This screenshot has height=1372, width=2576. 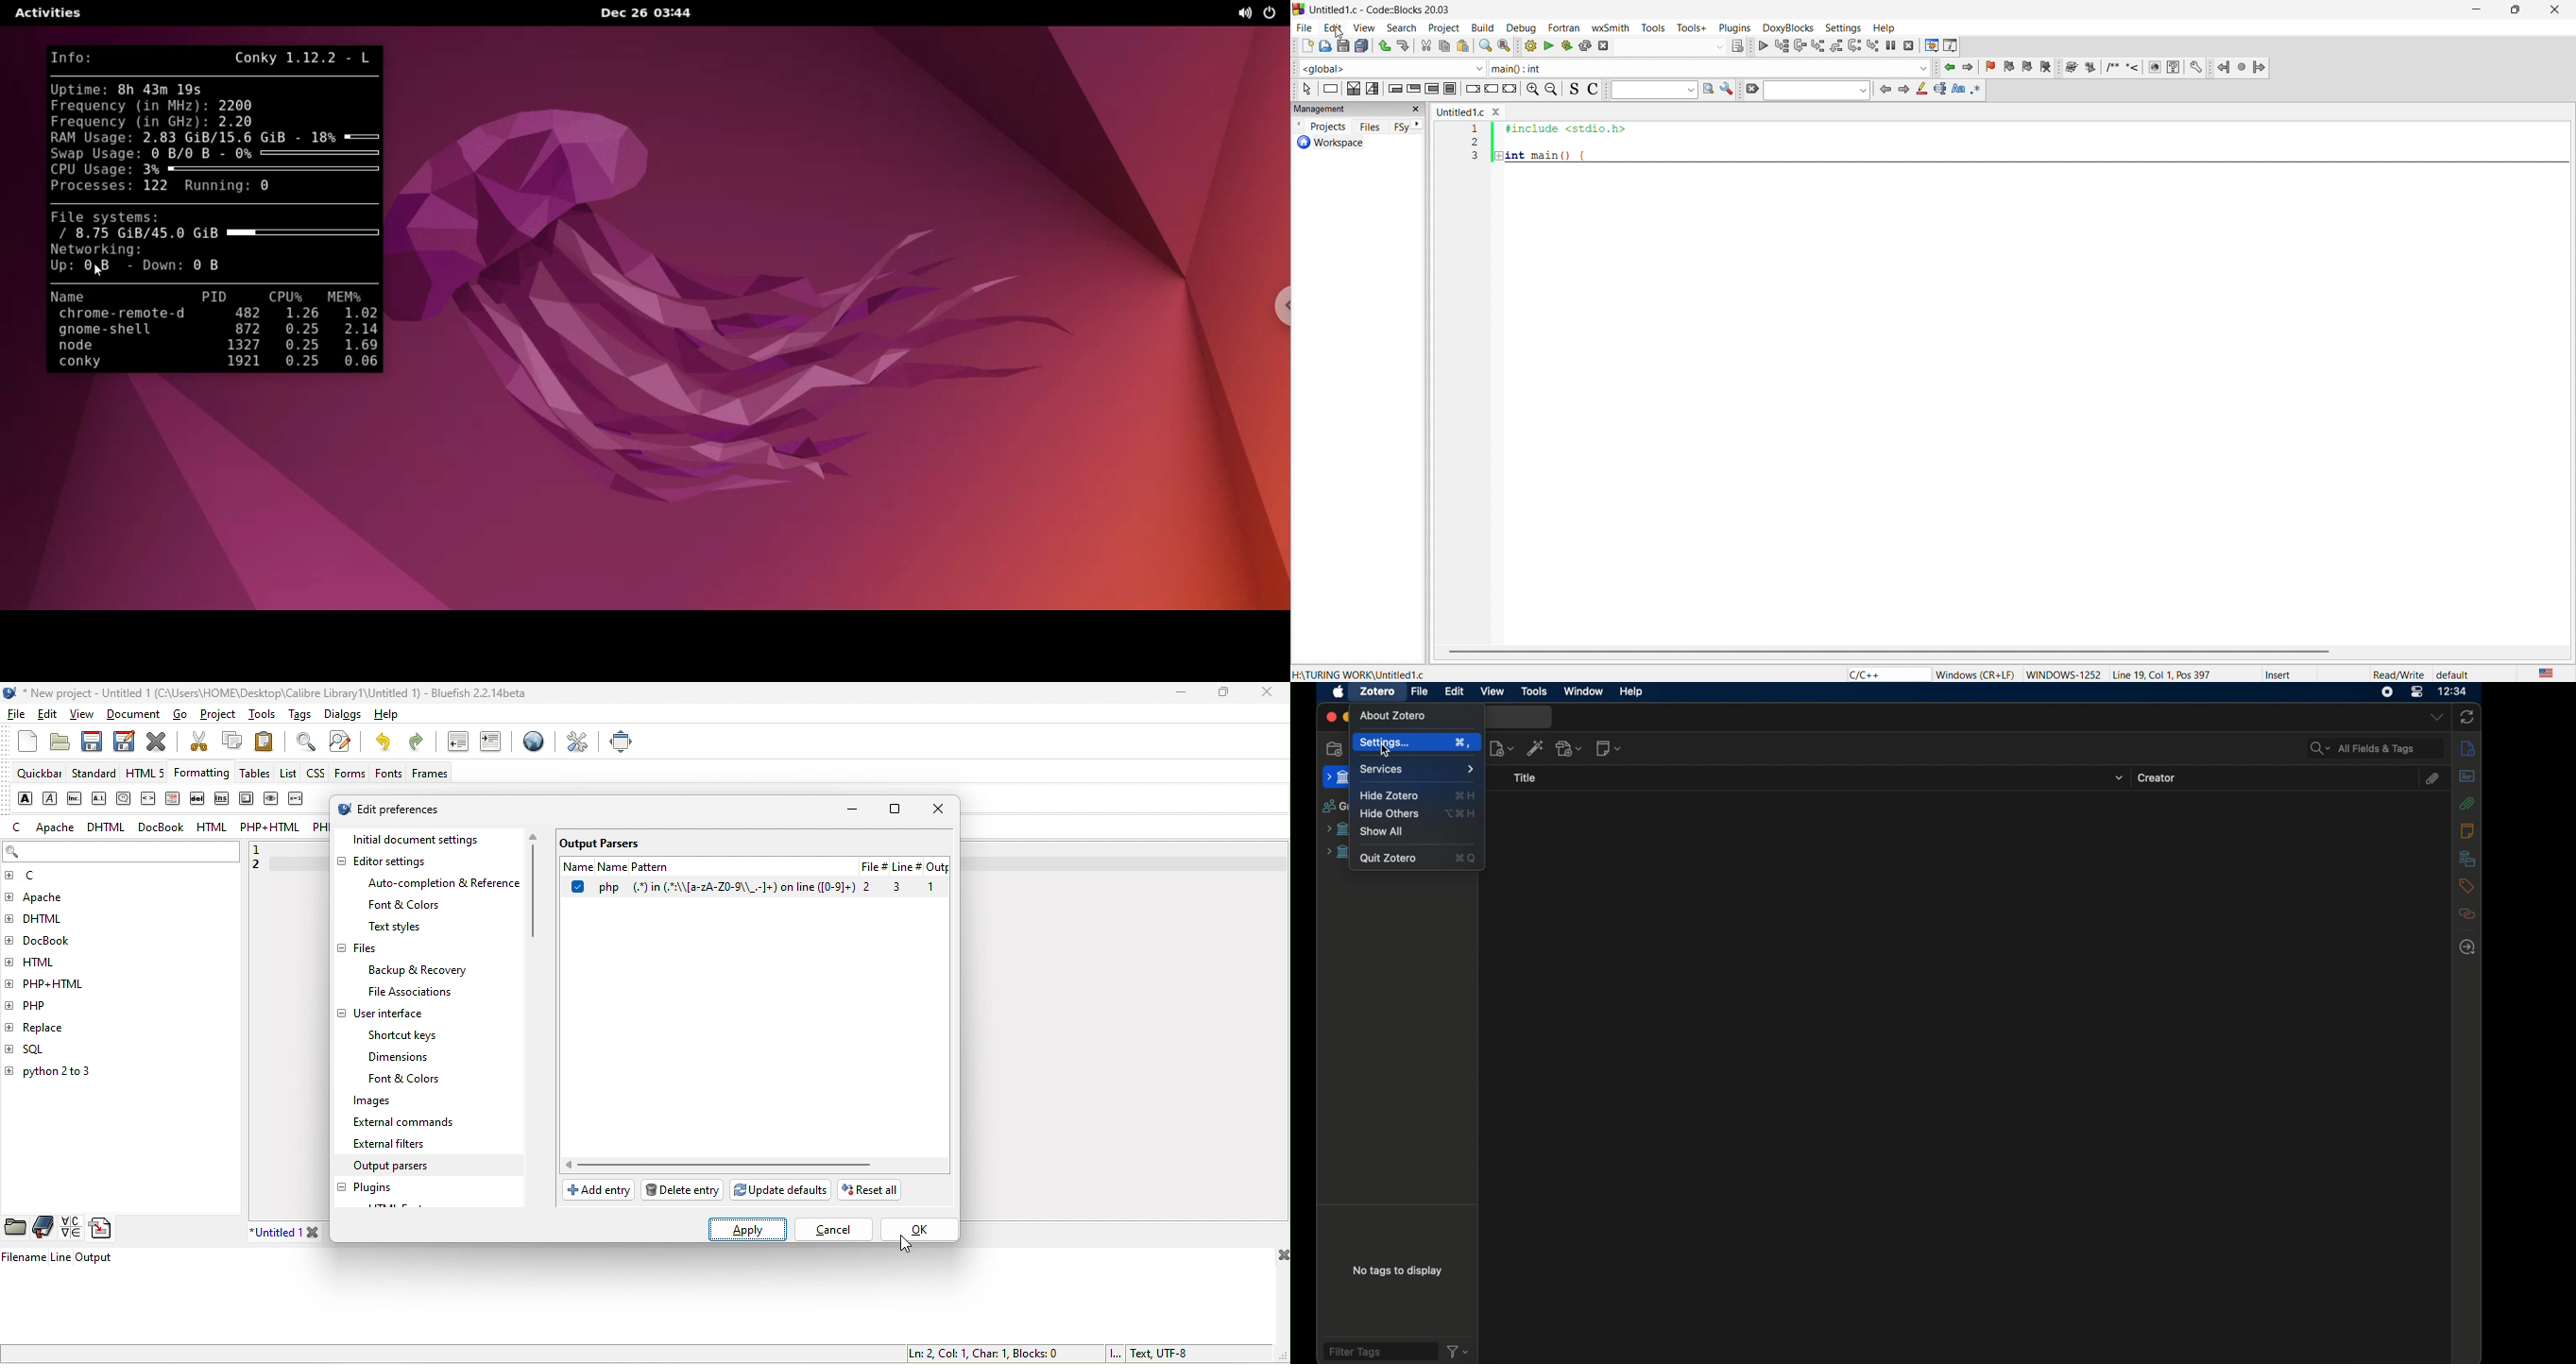 What do you see at coordinates (407, 810) in the screenshot?
I see `edit preferences` at bounding box center [407, 810].